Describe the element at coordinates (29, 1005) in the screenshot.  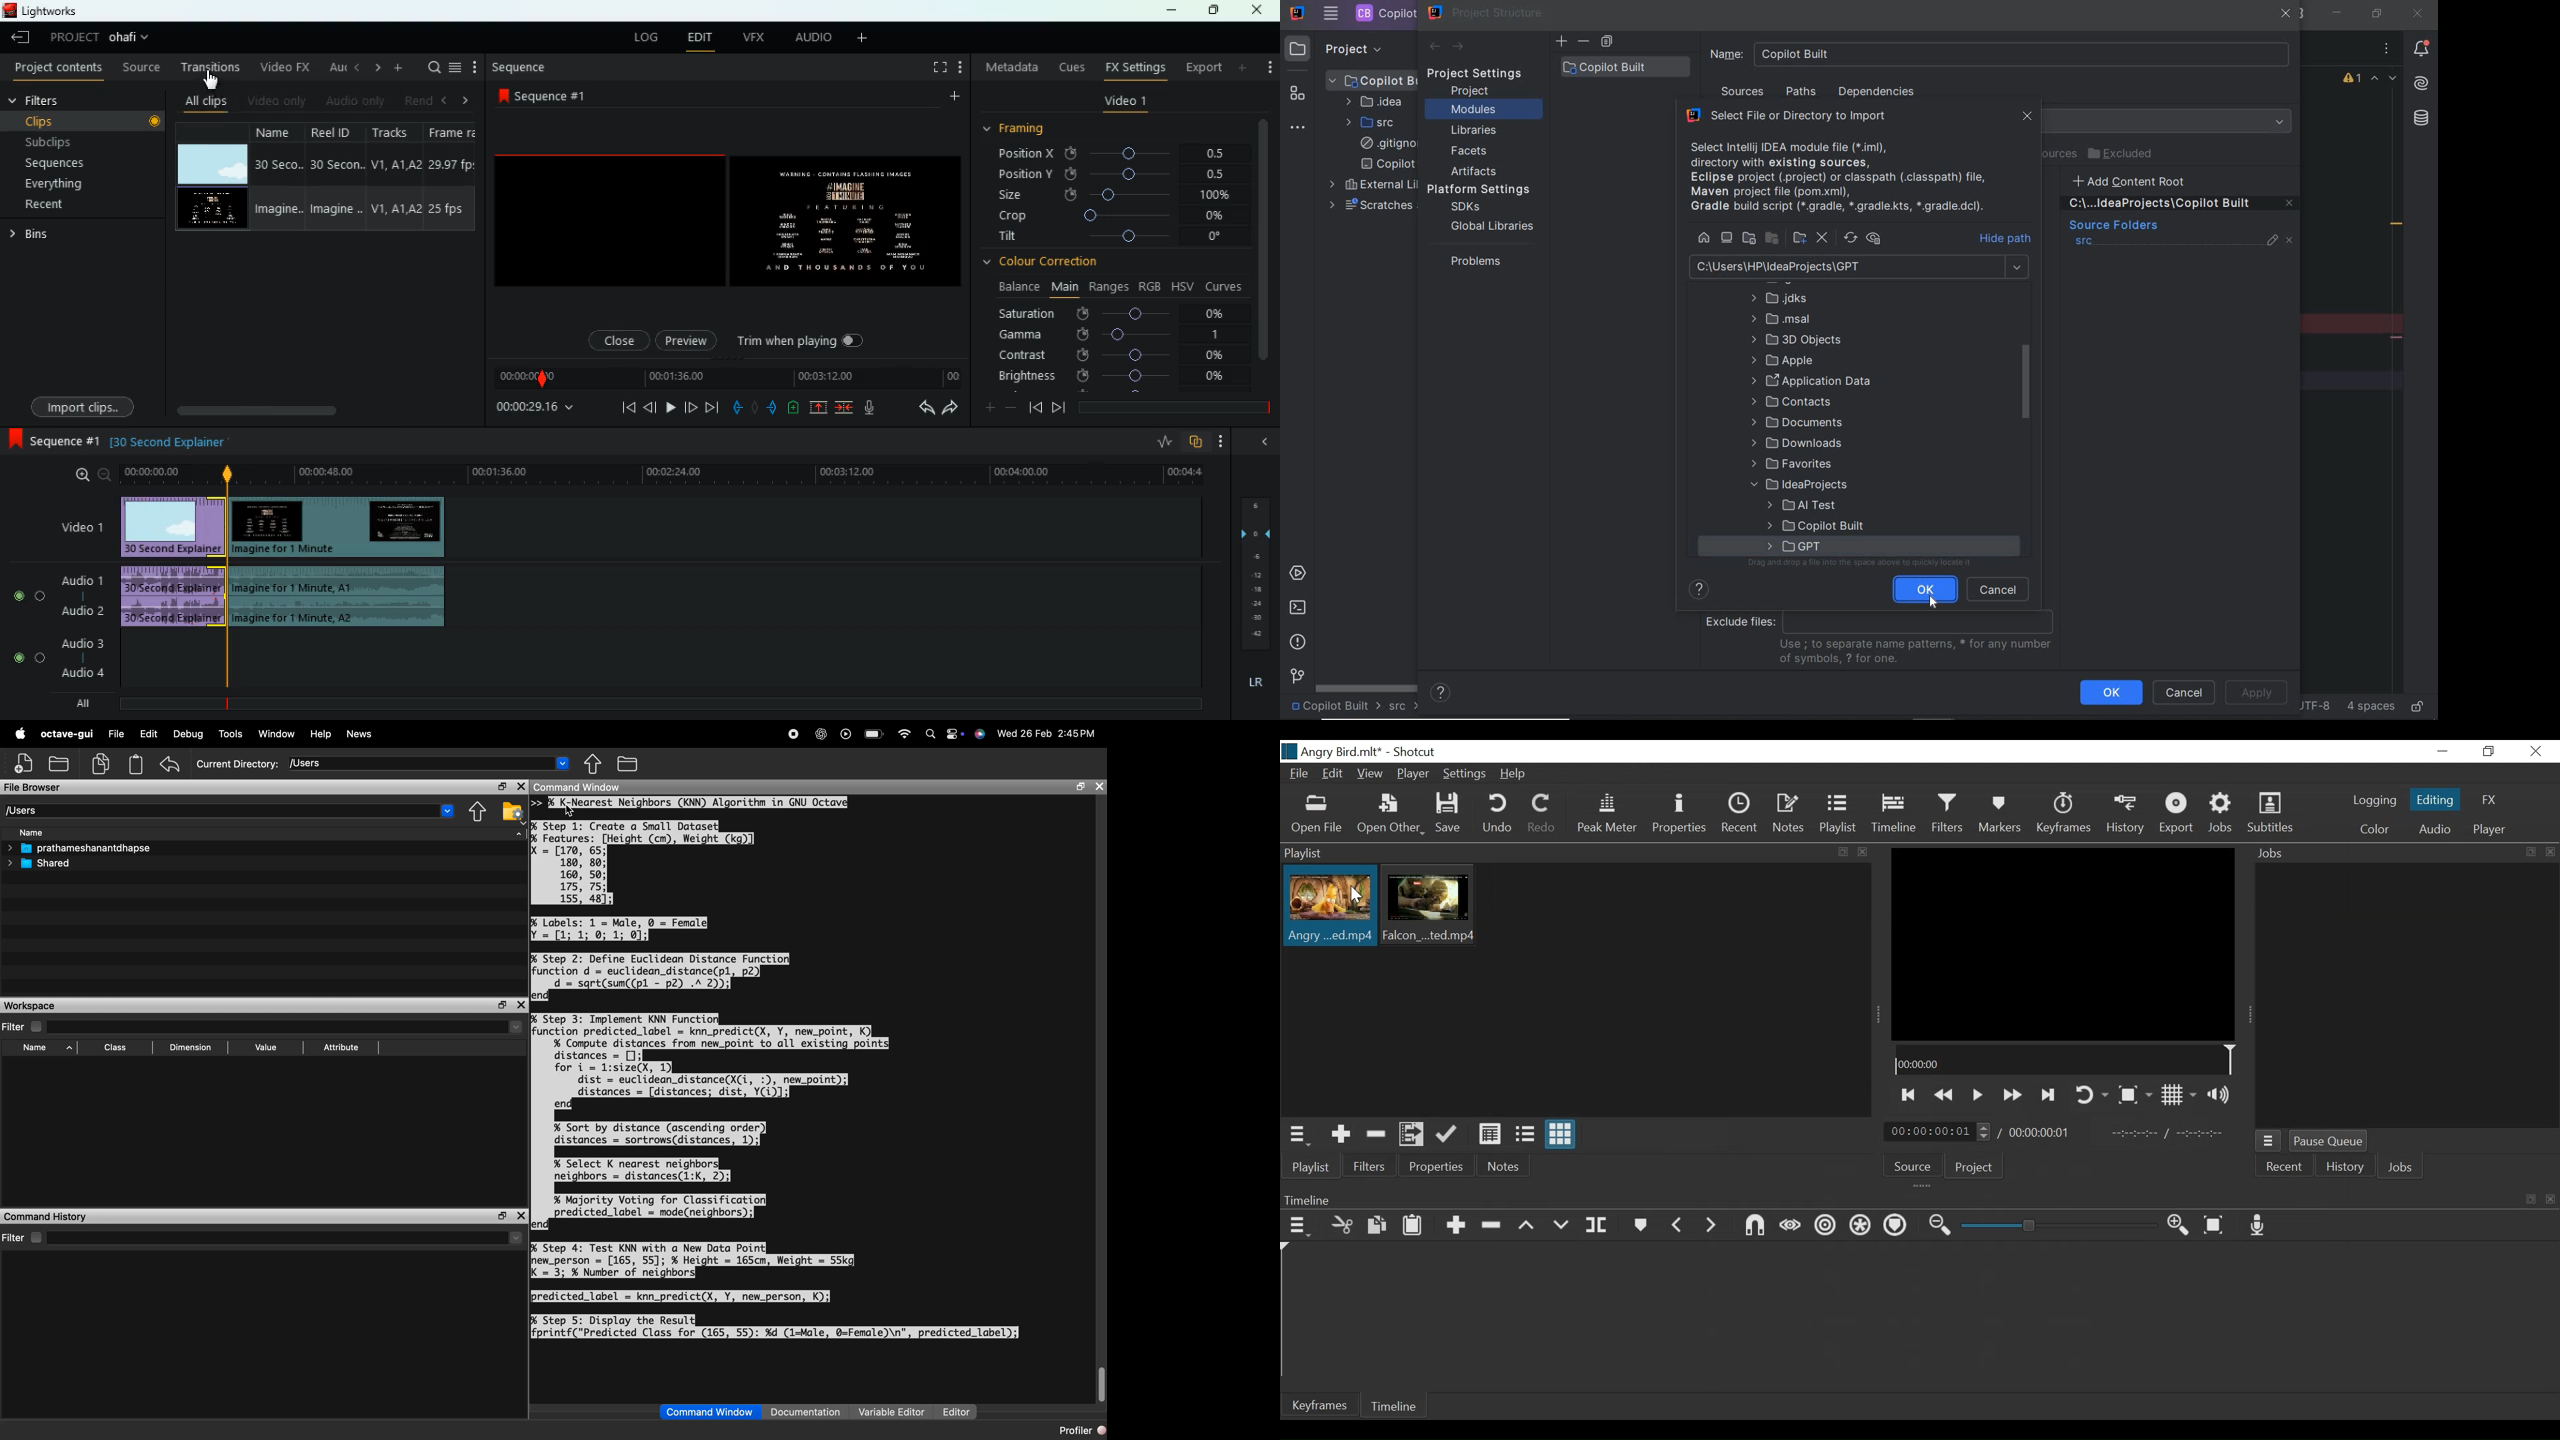
I see `Workspace` at that location.